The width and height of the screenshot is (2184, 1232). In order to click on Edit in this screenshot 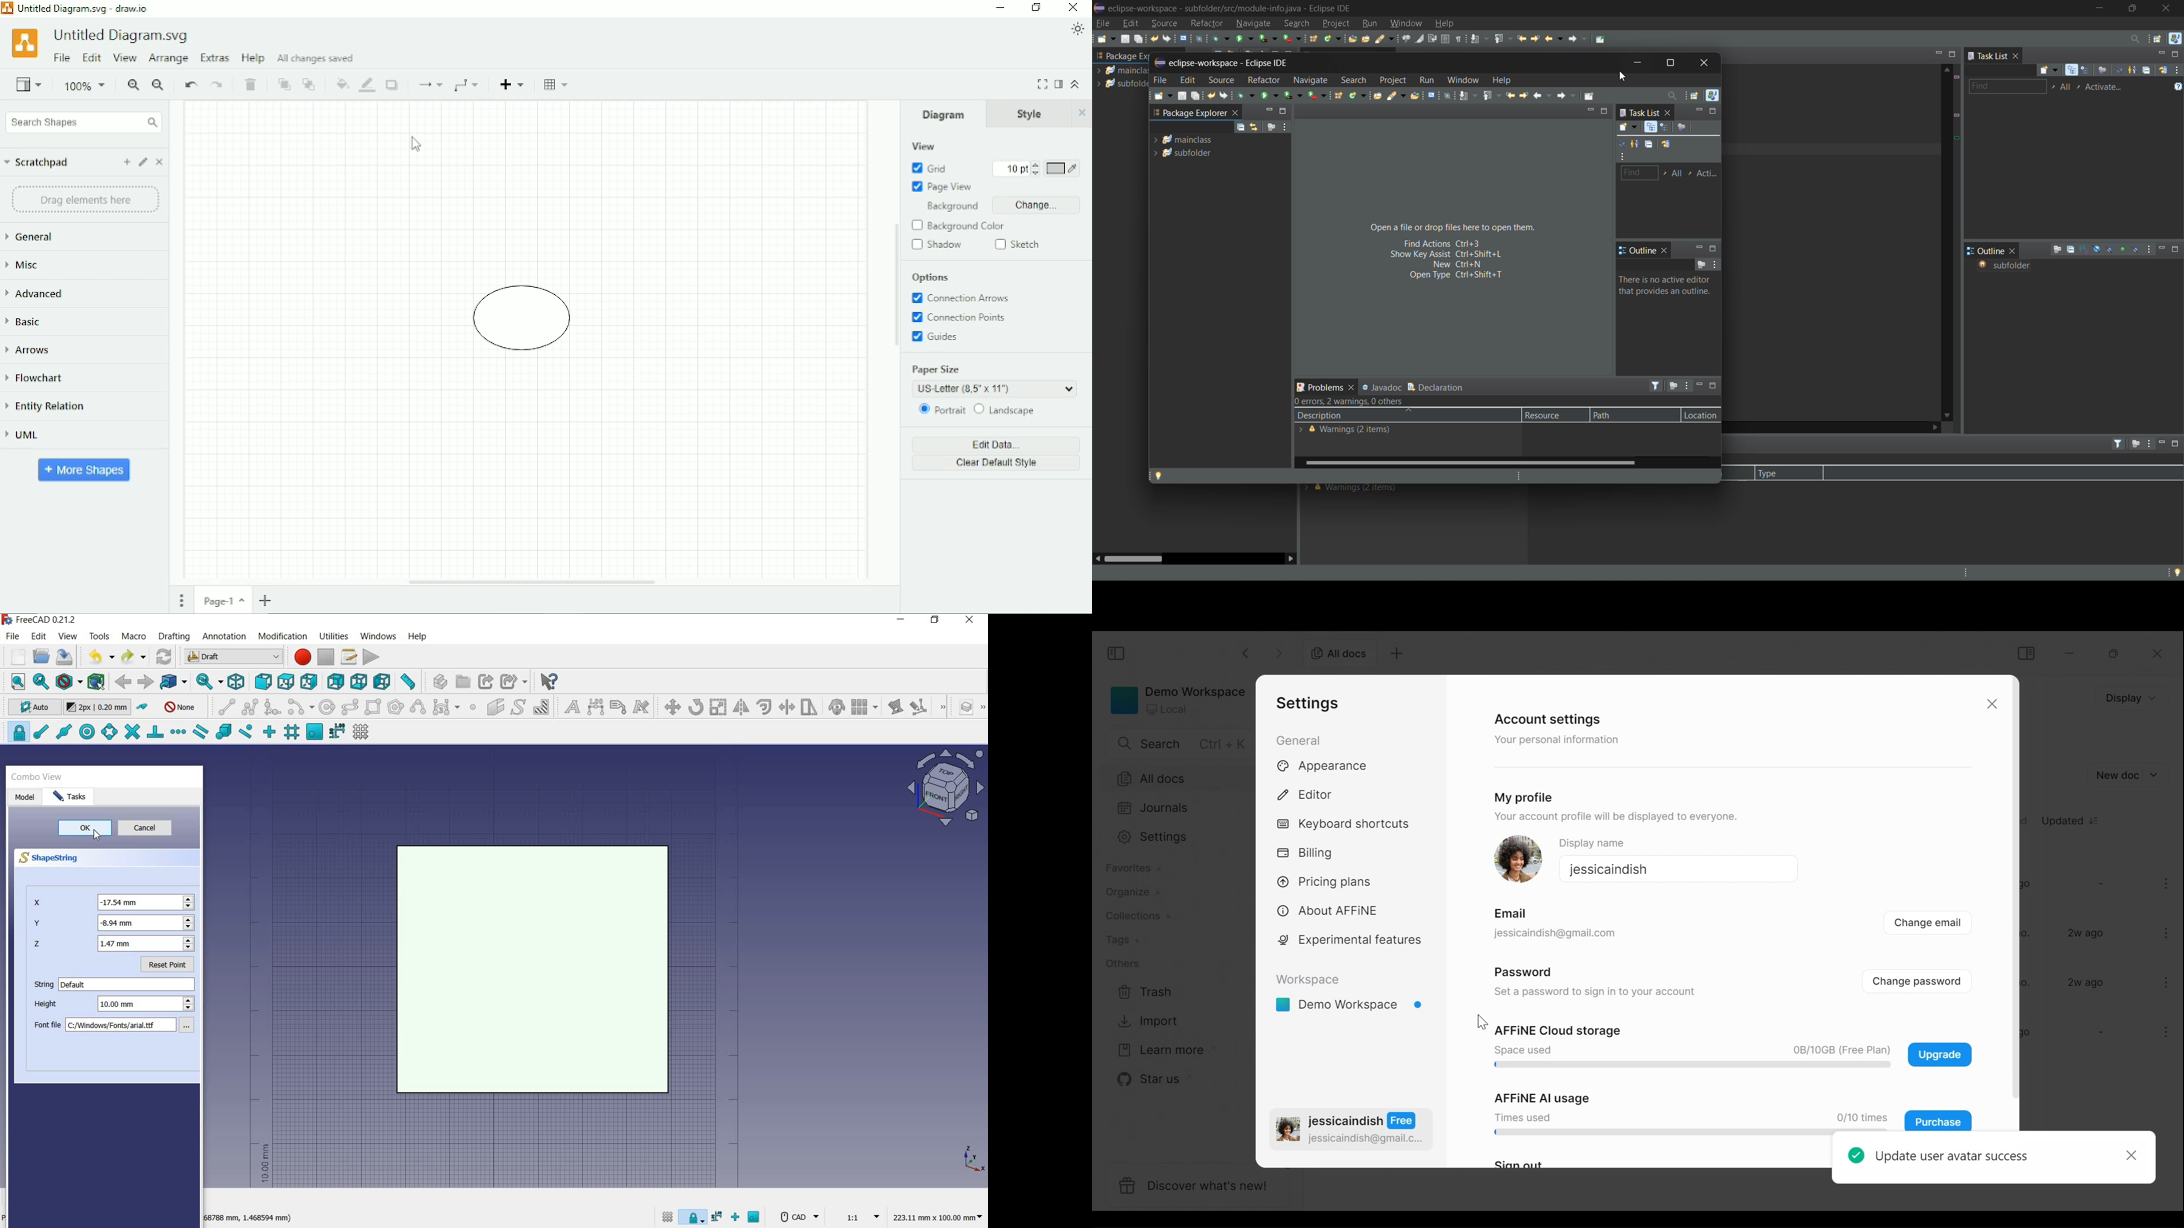, I will do `click(92, 57)`.